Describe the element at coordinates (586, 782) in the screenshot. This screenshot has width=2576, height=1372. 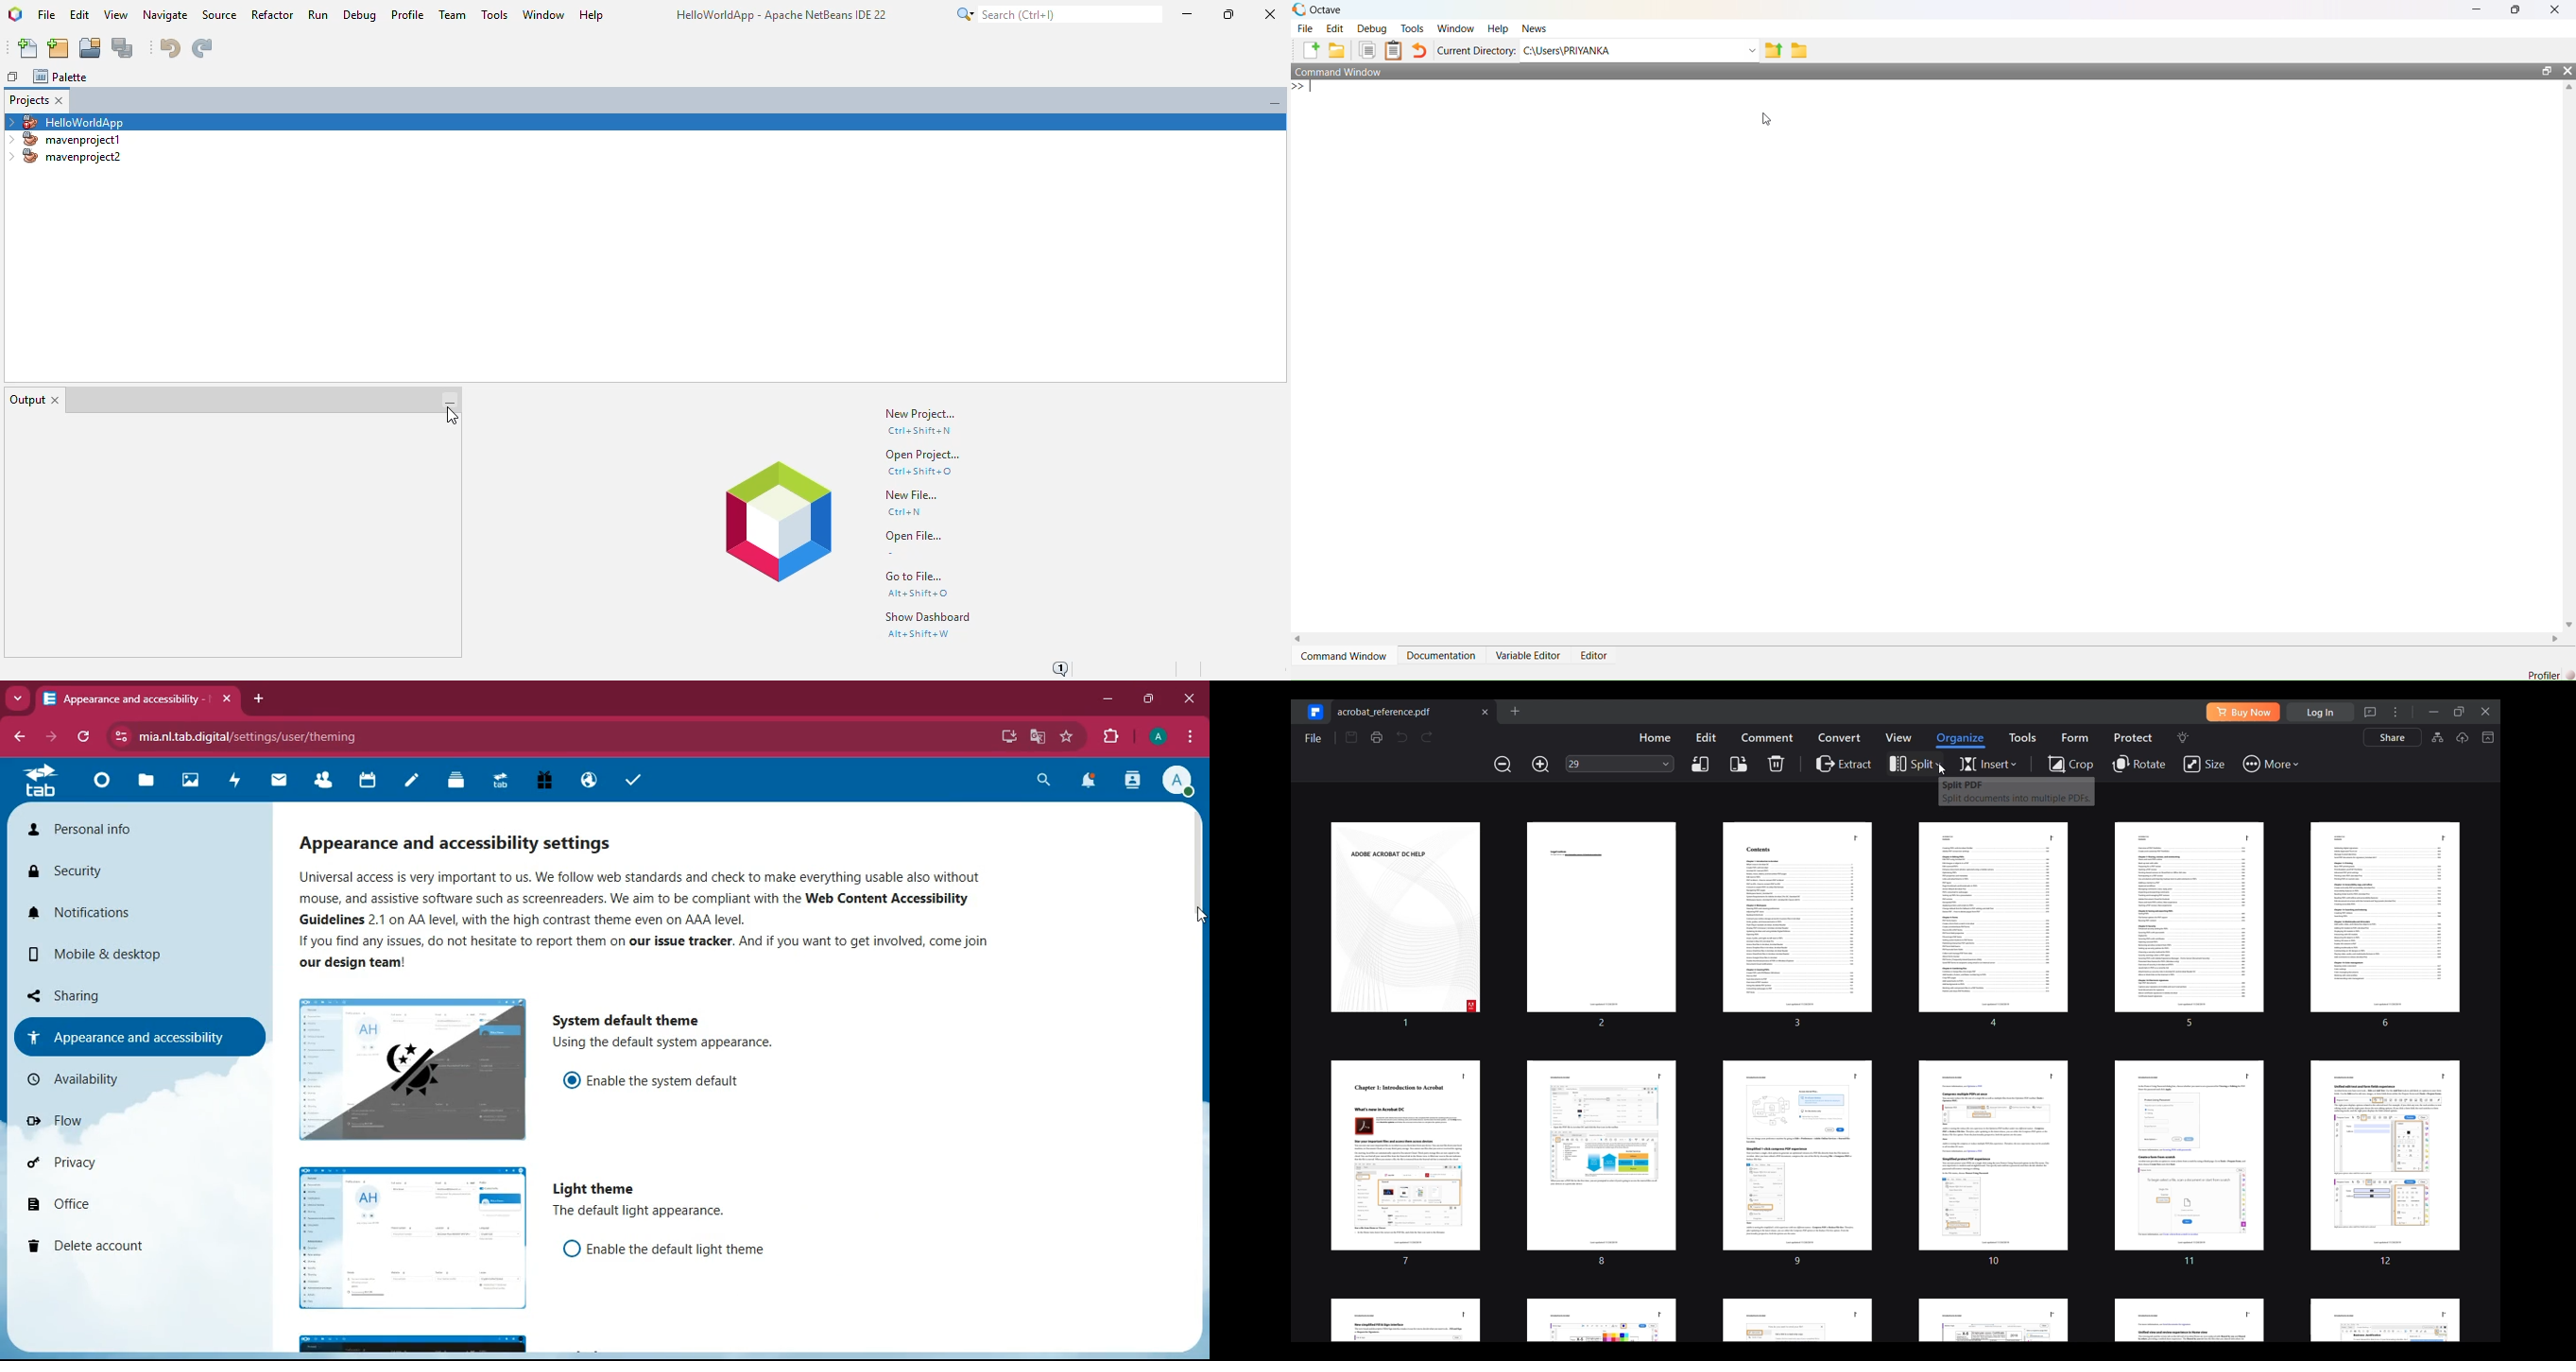
I see `public` at that location.